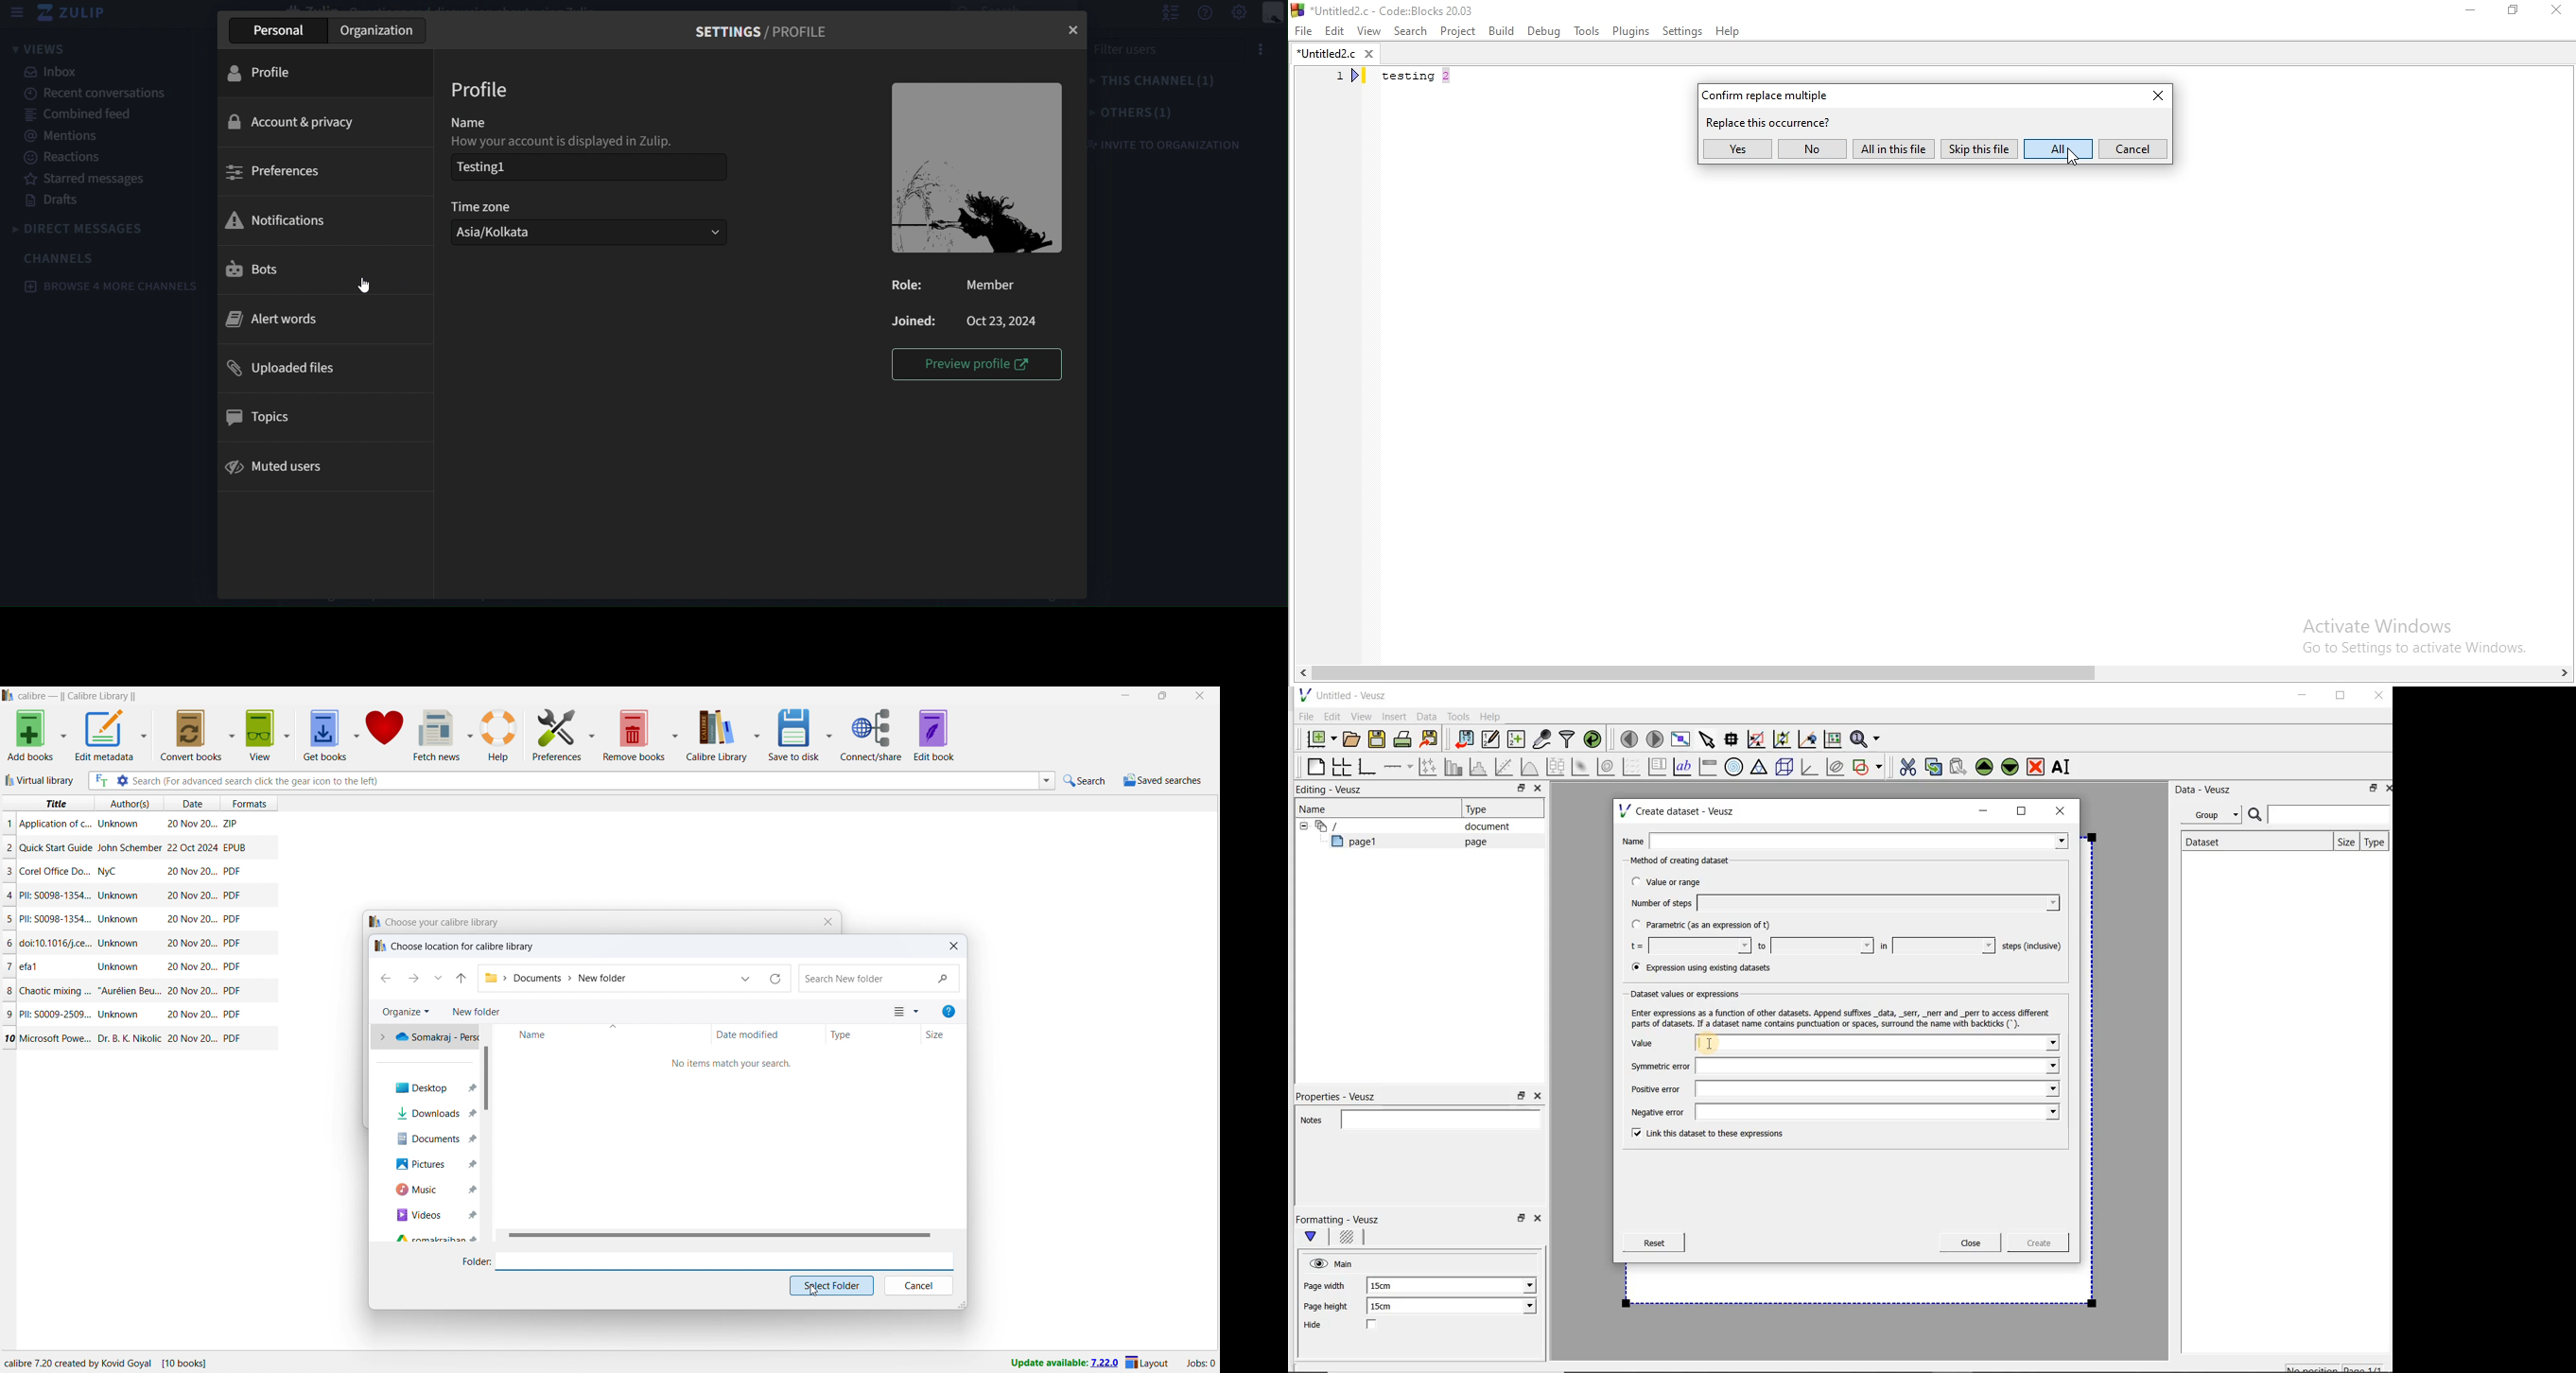 This screenshot has height=1400, width=2576. Describe the element at coordinates (1684, 766) in the screenshot. I see `text label` at that location.